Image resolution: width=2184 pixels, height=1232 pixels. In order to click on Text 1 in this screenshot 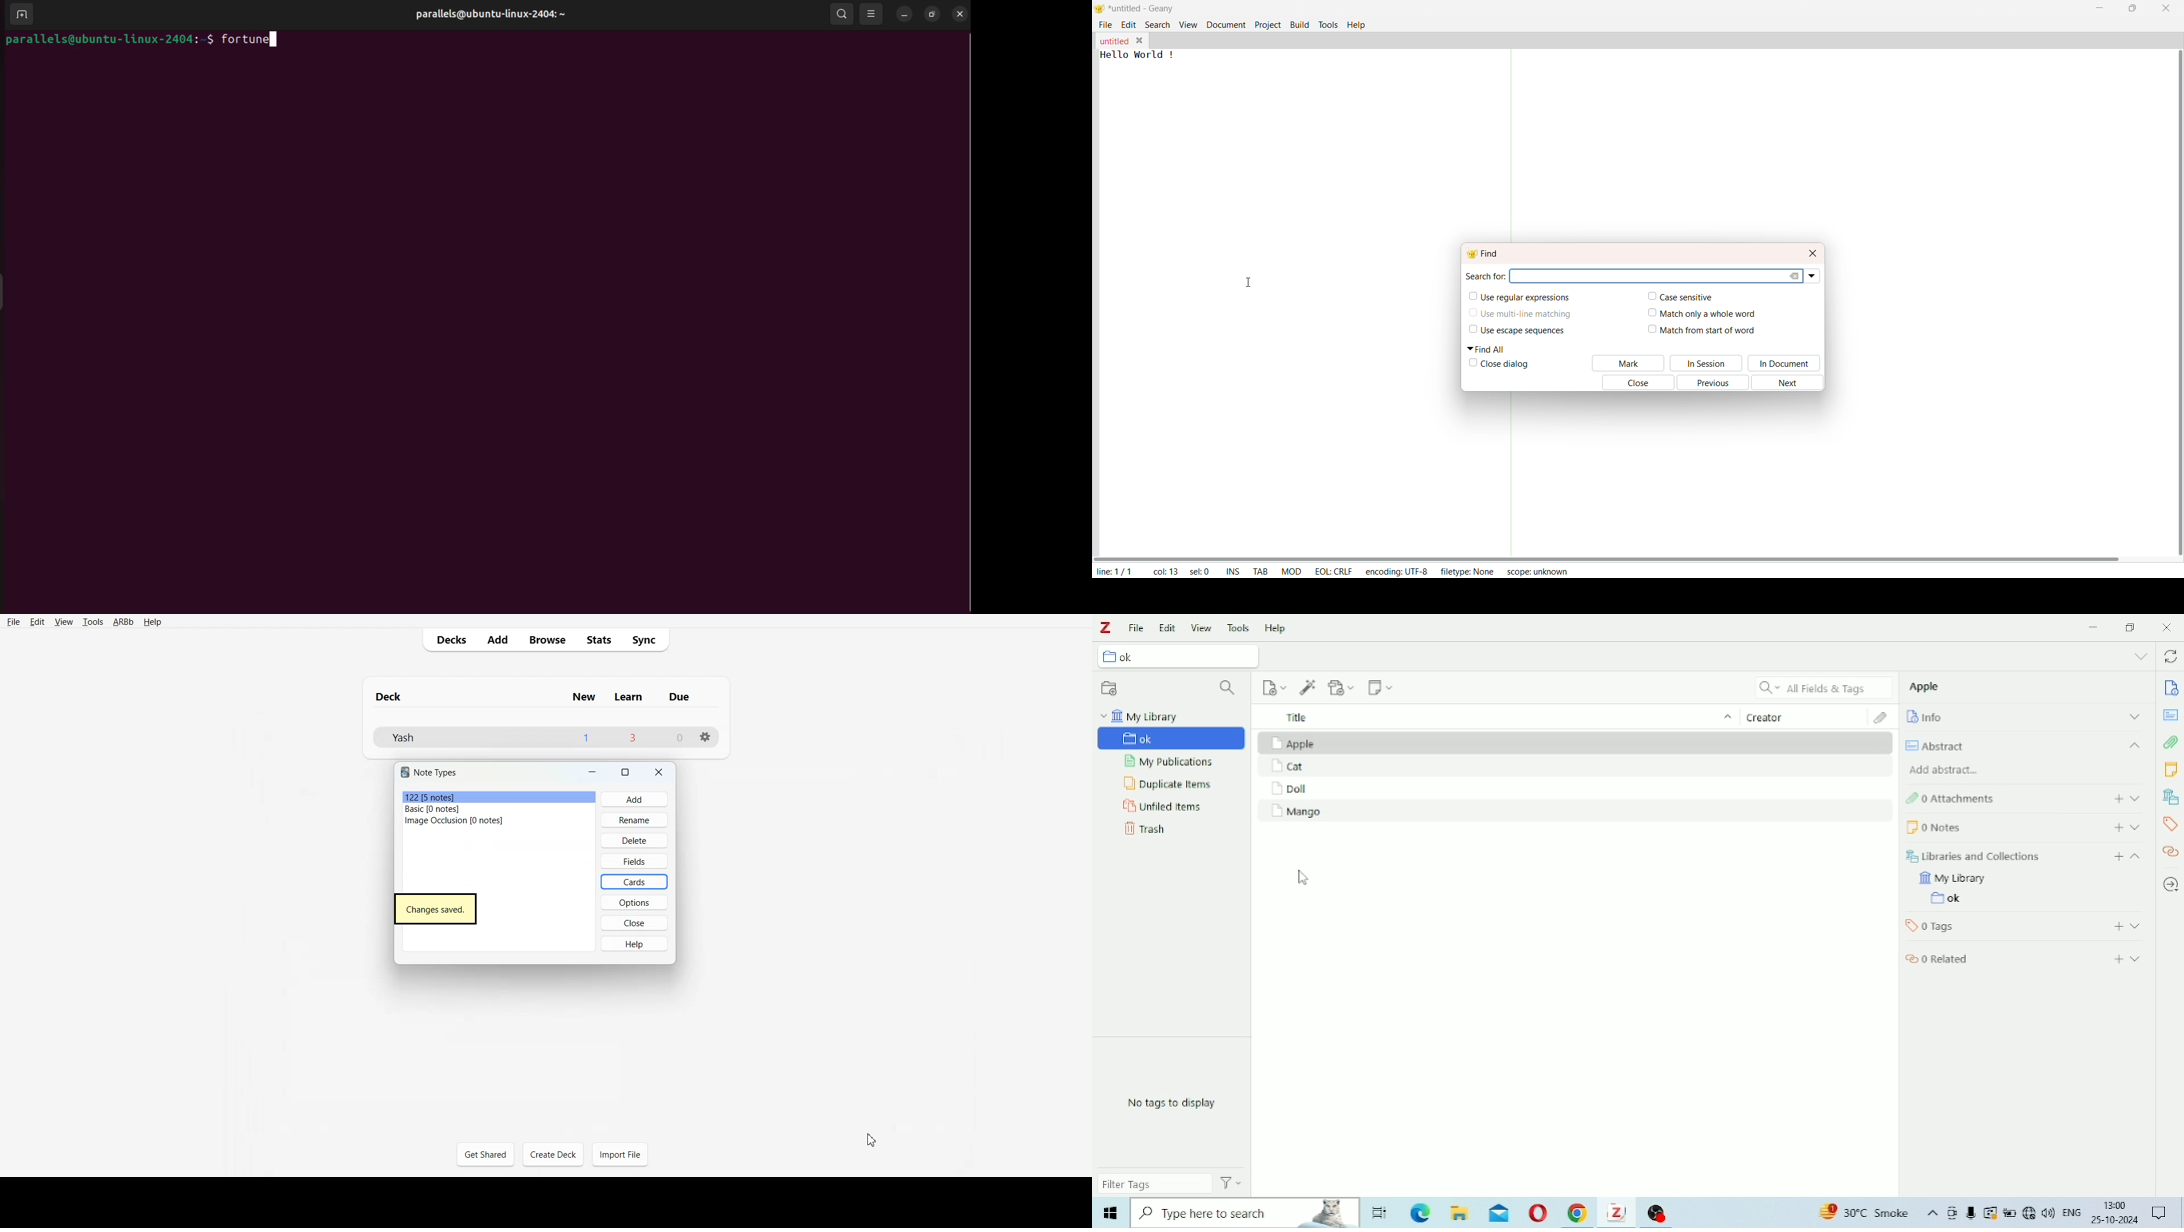, I will do `click(540, 696)`.